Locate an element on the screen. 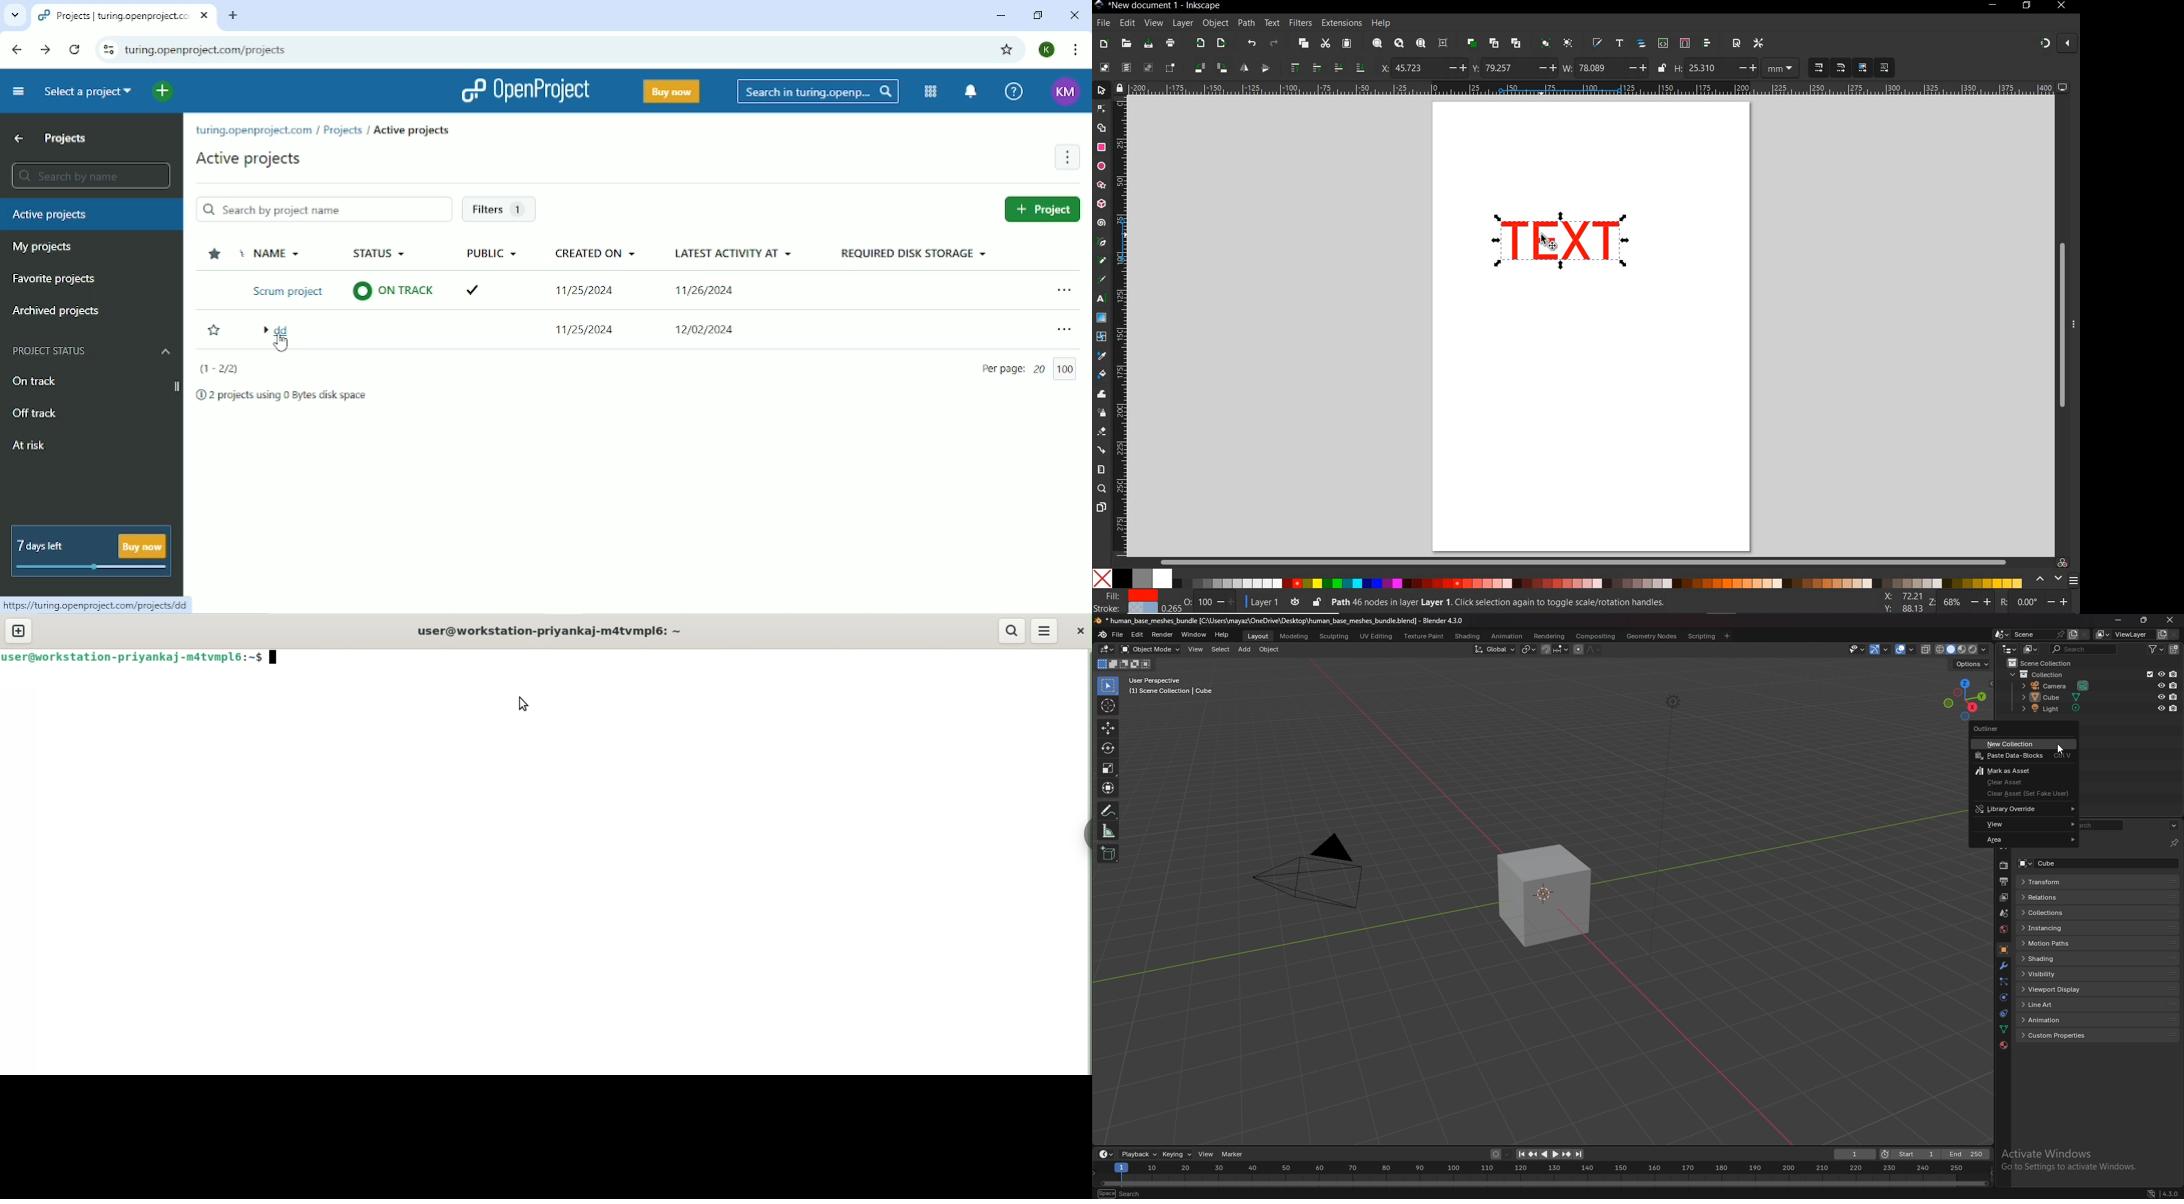 The width and height of the screenshot is (2184, 1204). Name is located at coordinates (281, 252).